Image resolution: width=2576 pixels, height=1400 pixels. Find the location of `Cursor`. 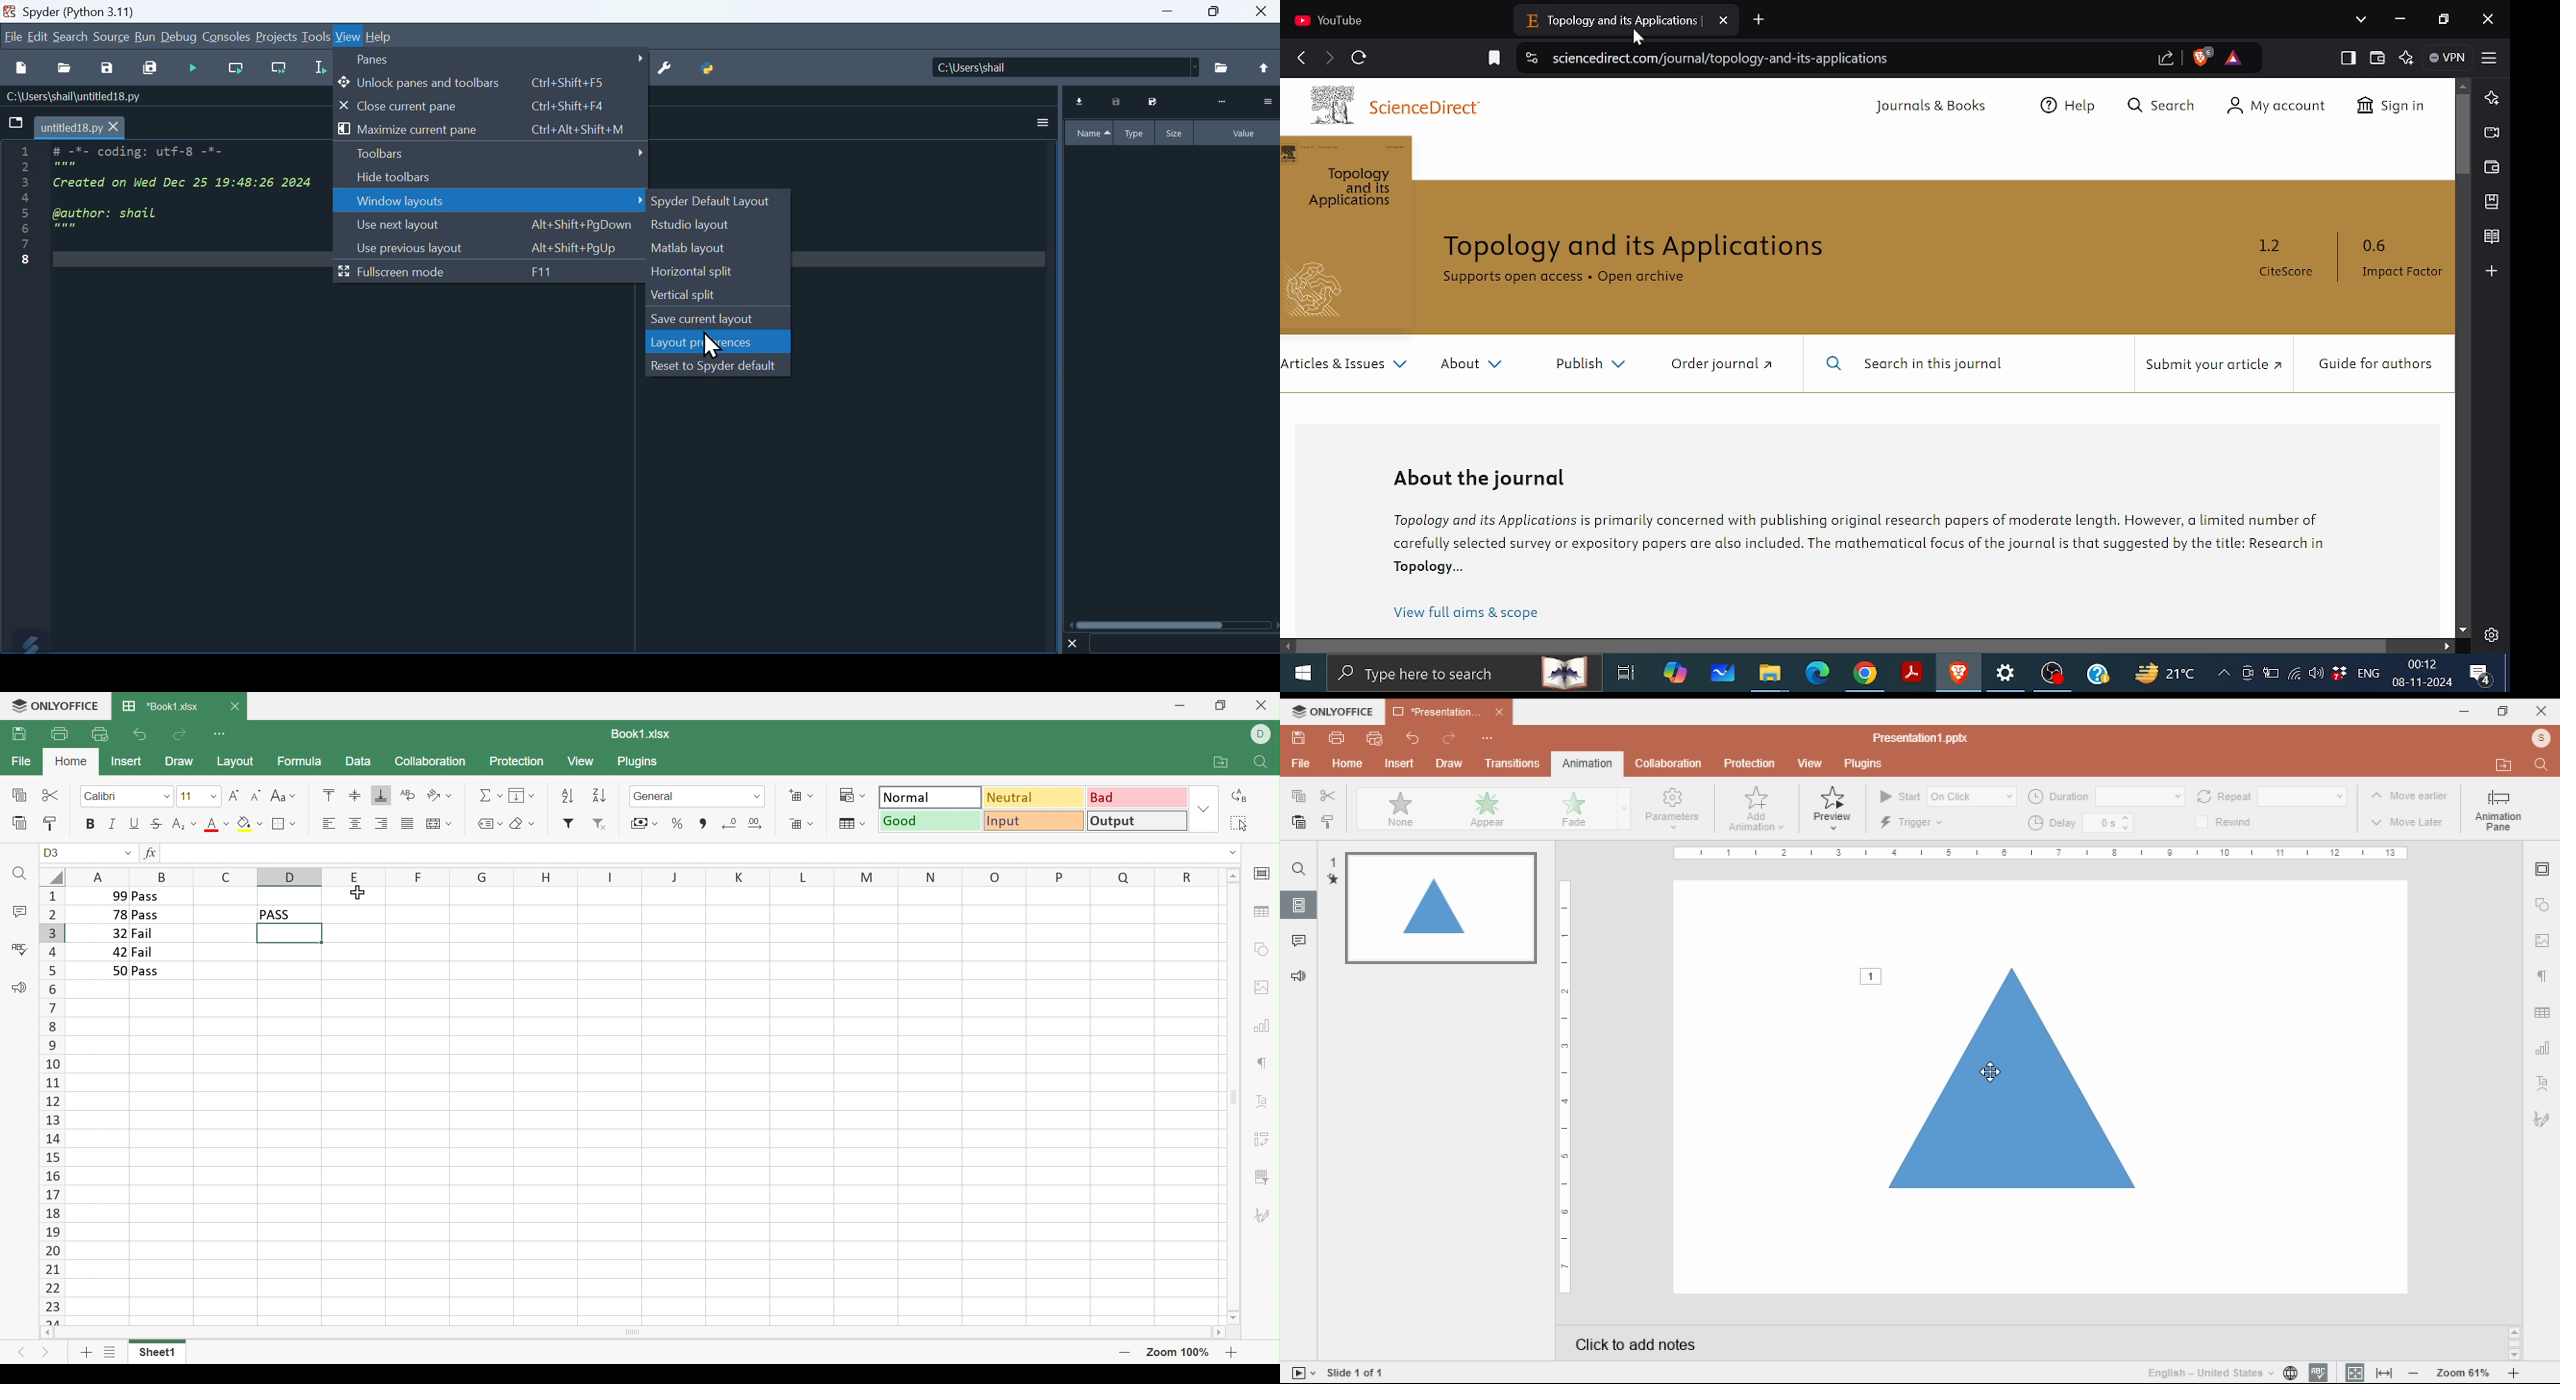

Cursor is located at coordinates (358, 894).